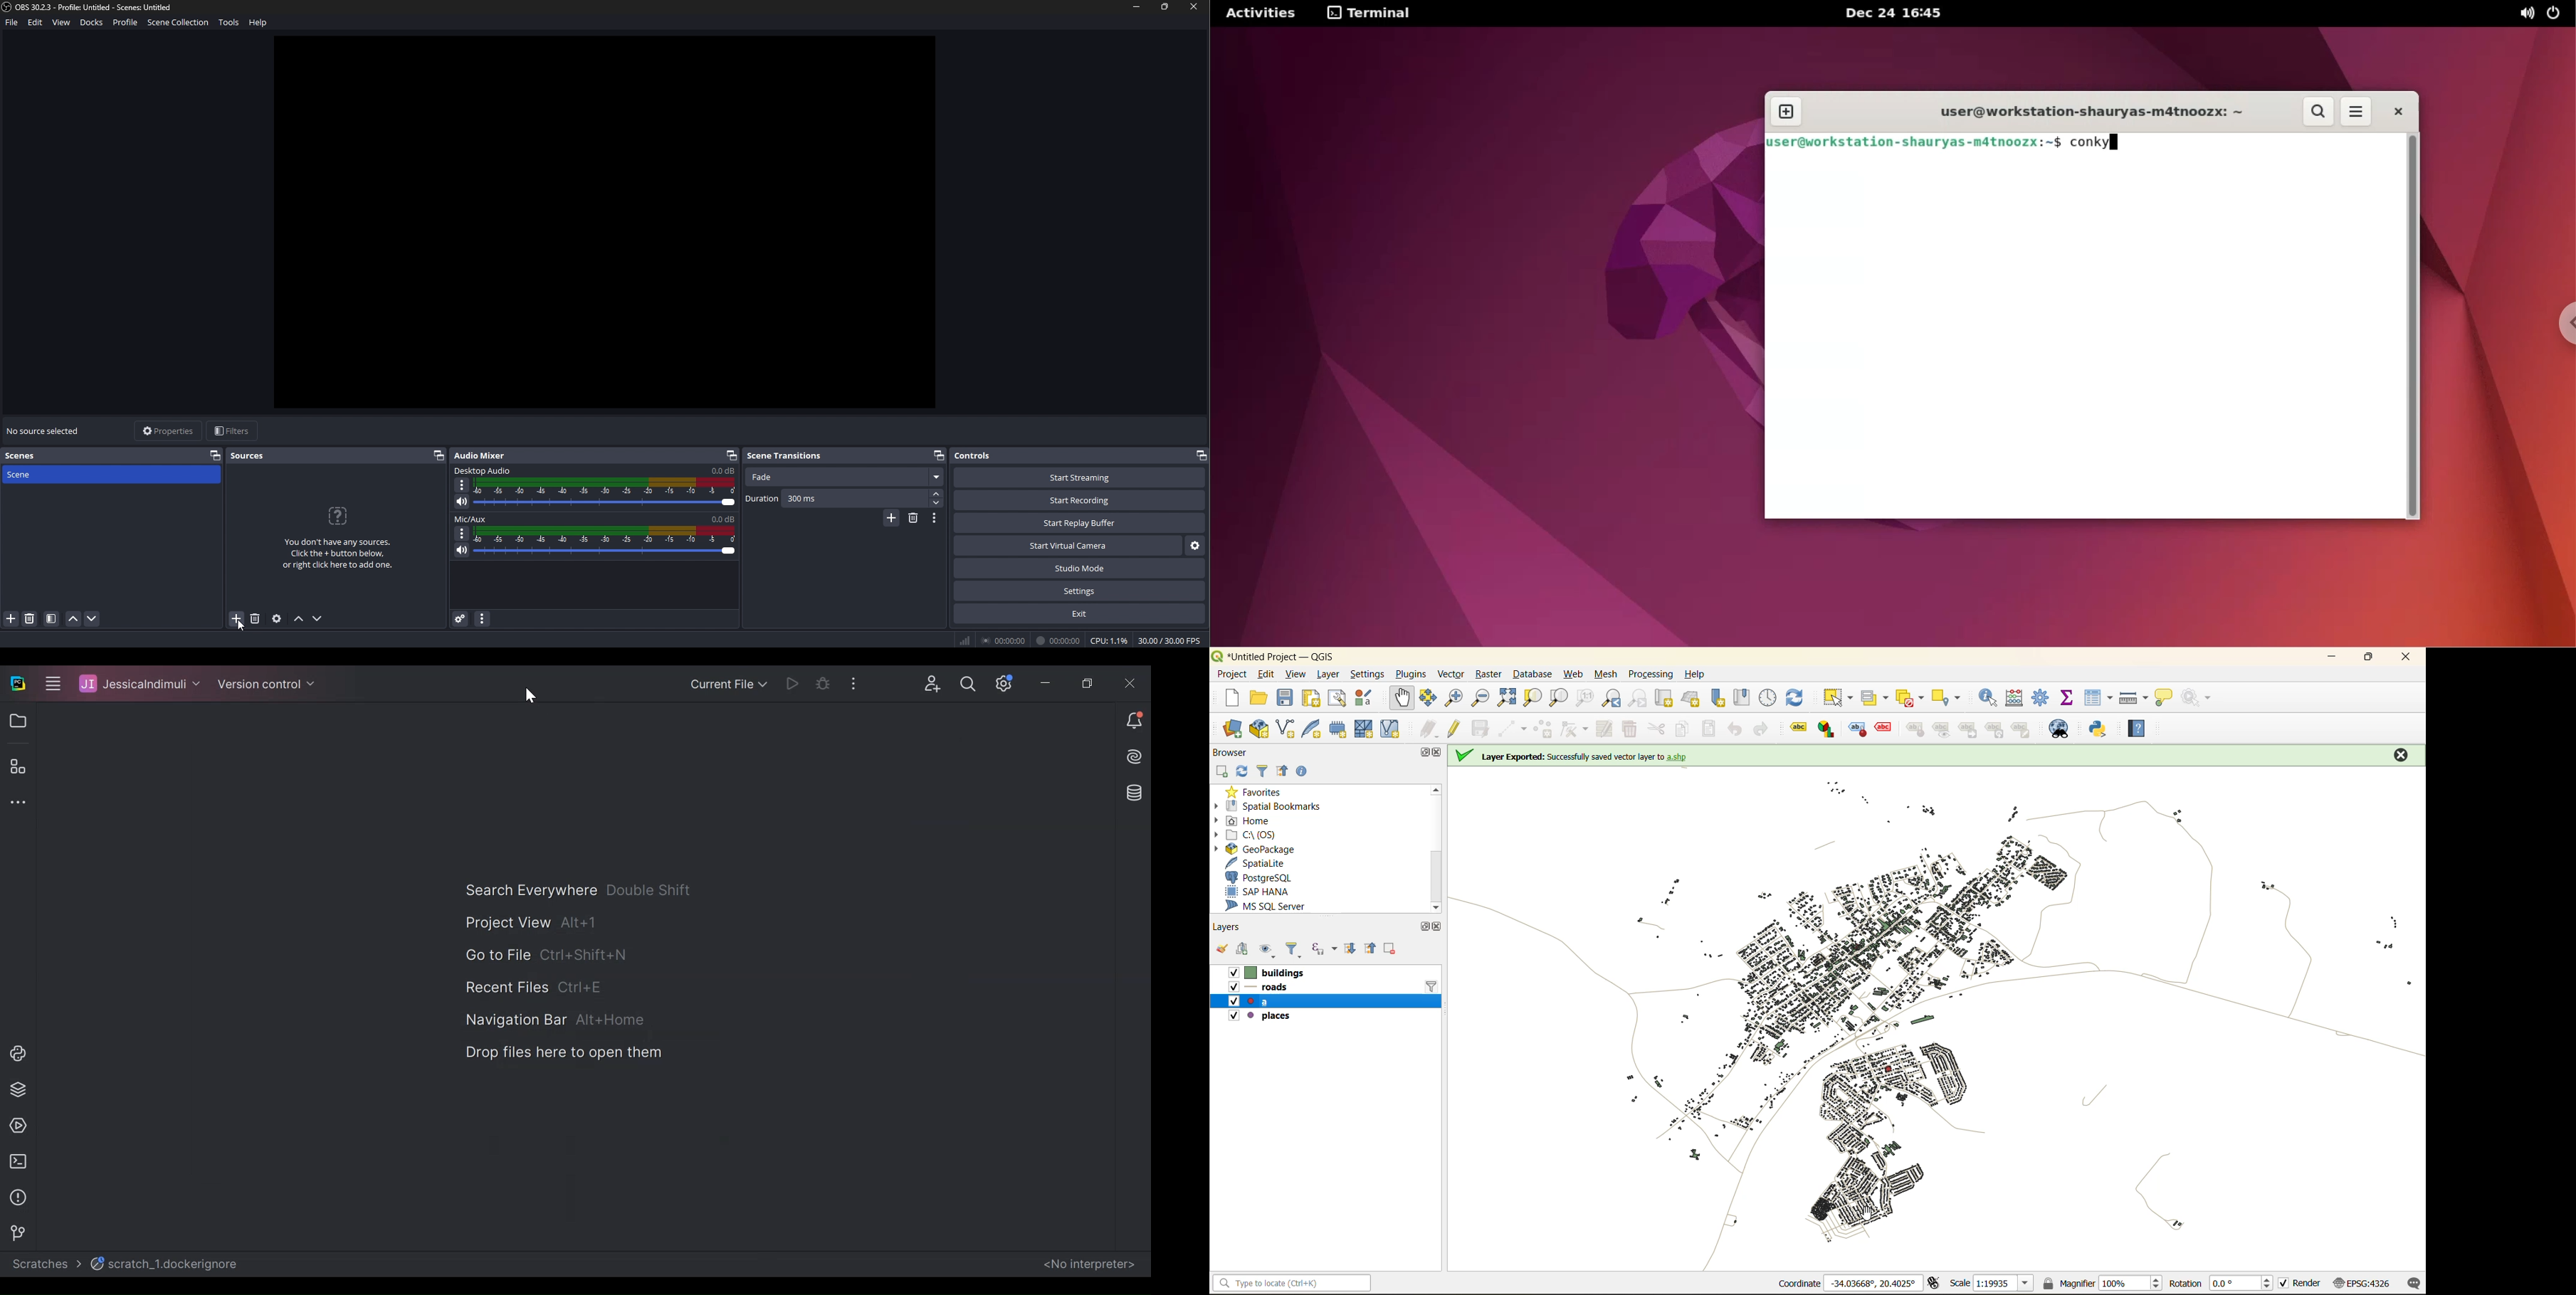 This screenshot has height=1316, width=2576. Describe the element at coordinates (1685, 730) in the screenshot. I see `copy` at that location.